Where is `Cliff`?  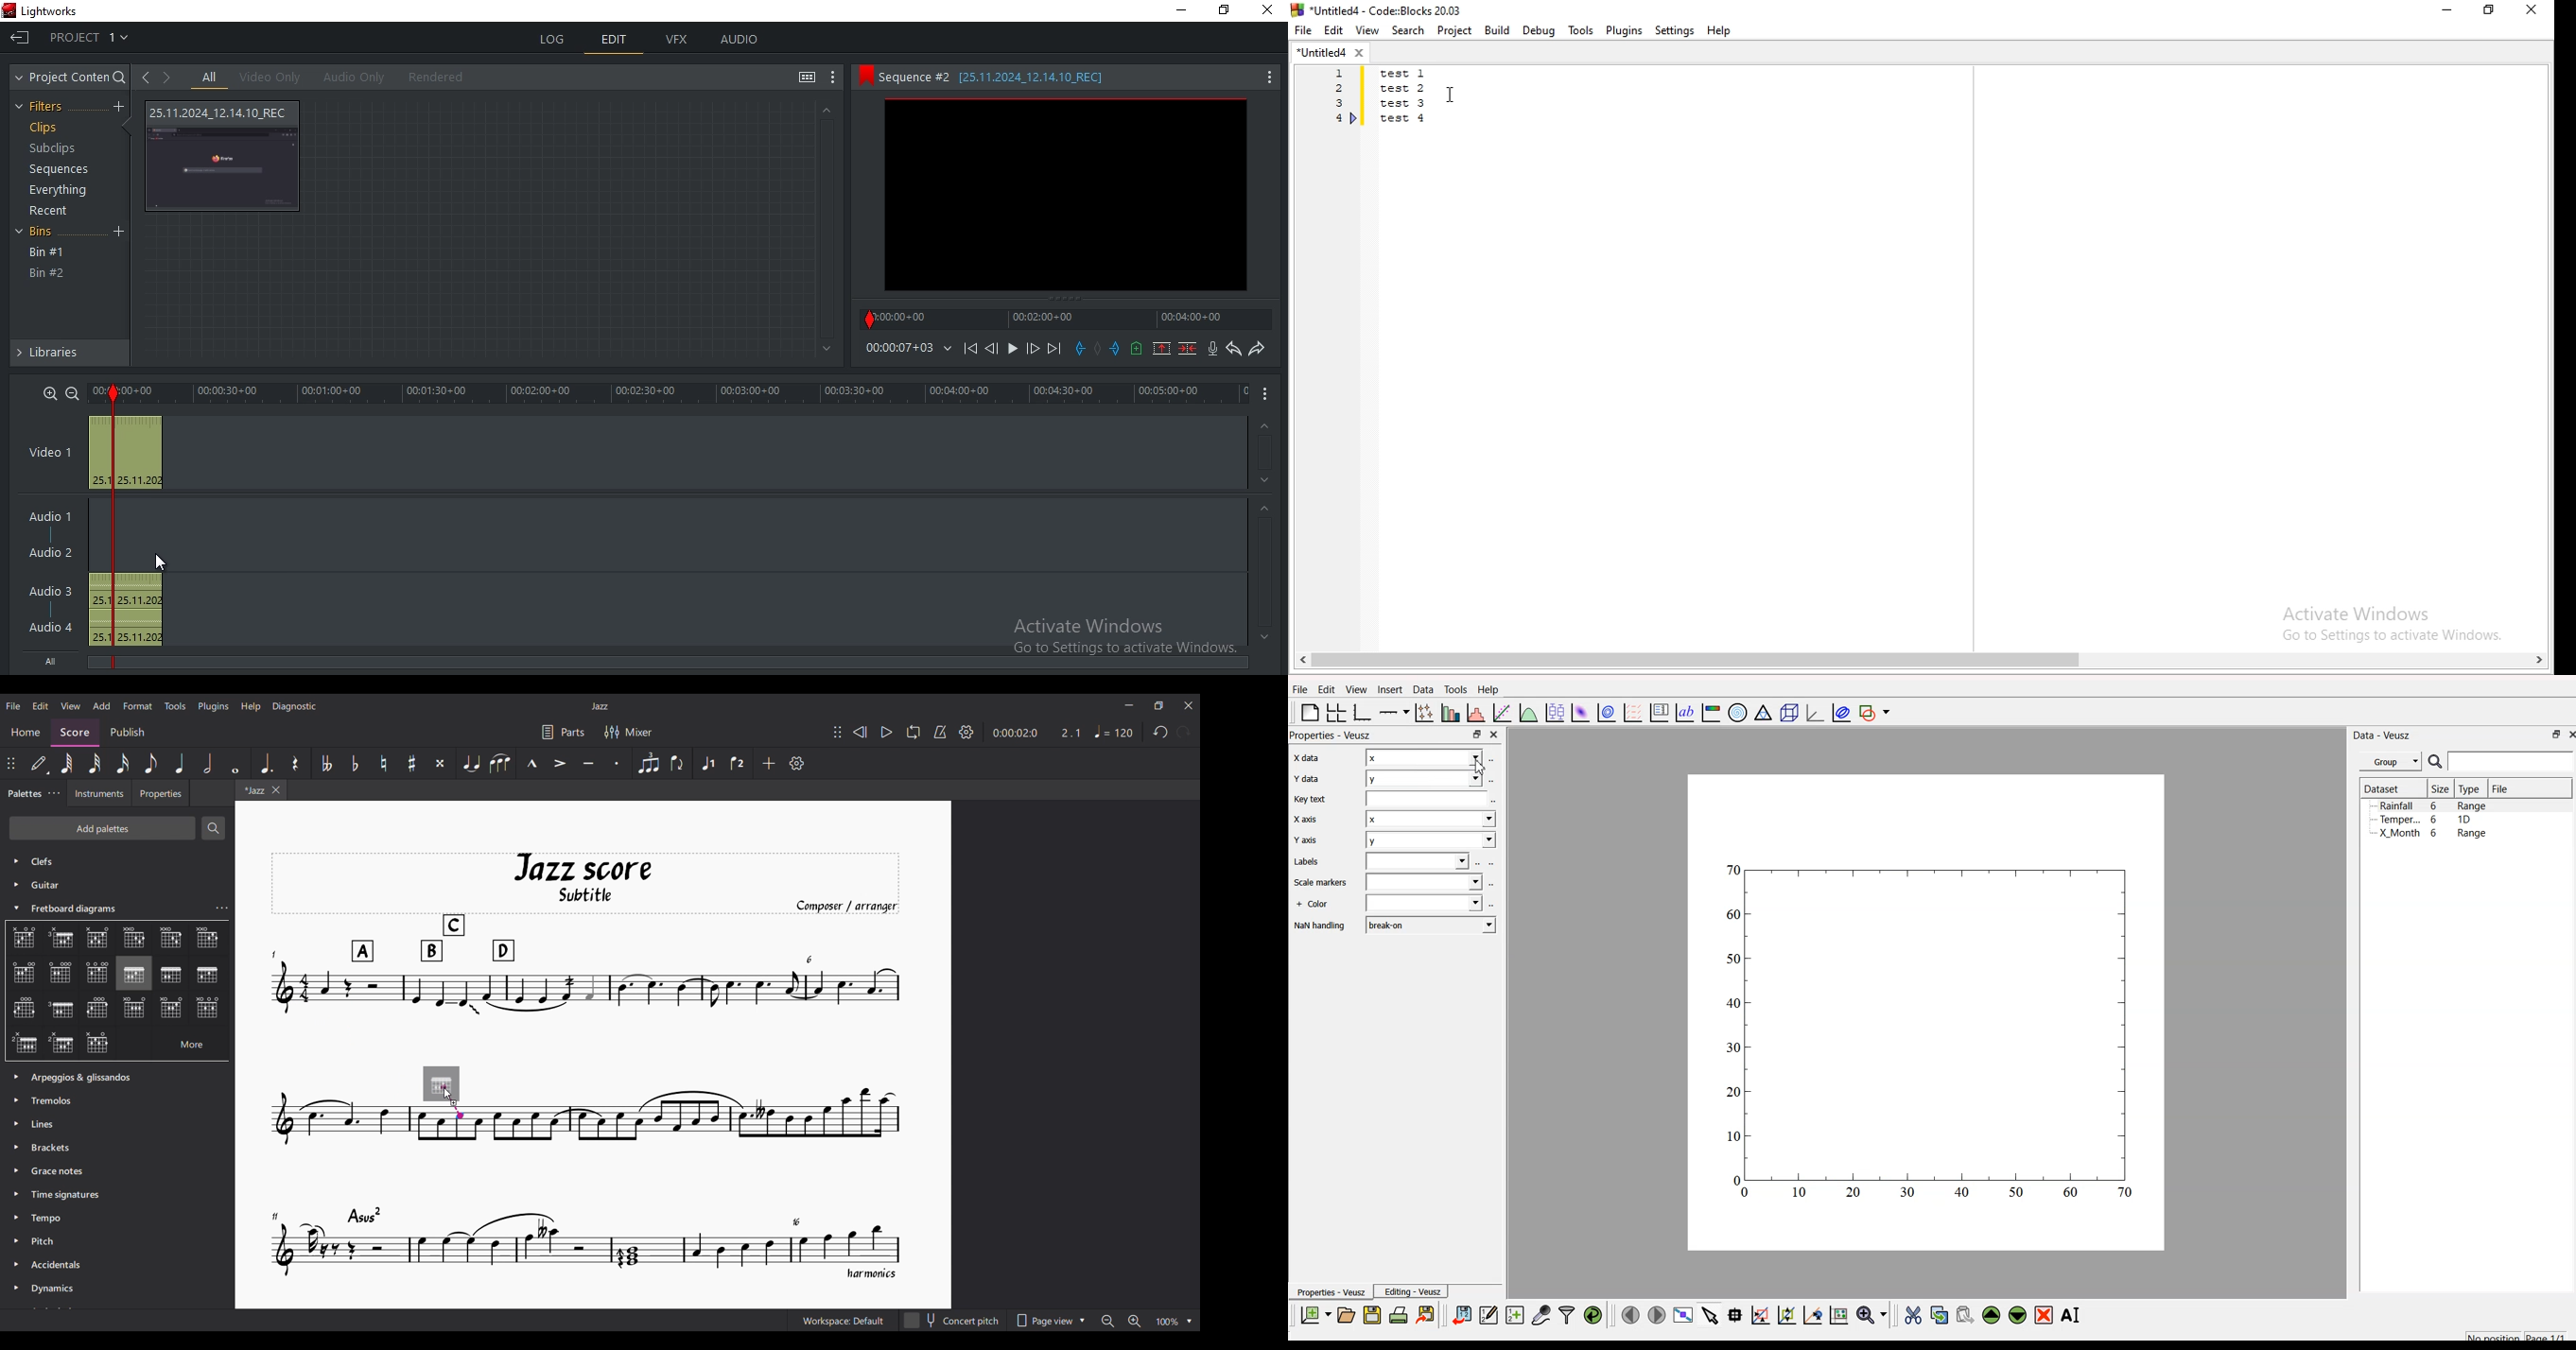
Cliff is located at coordinates (33, 858).